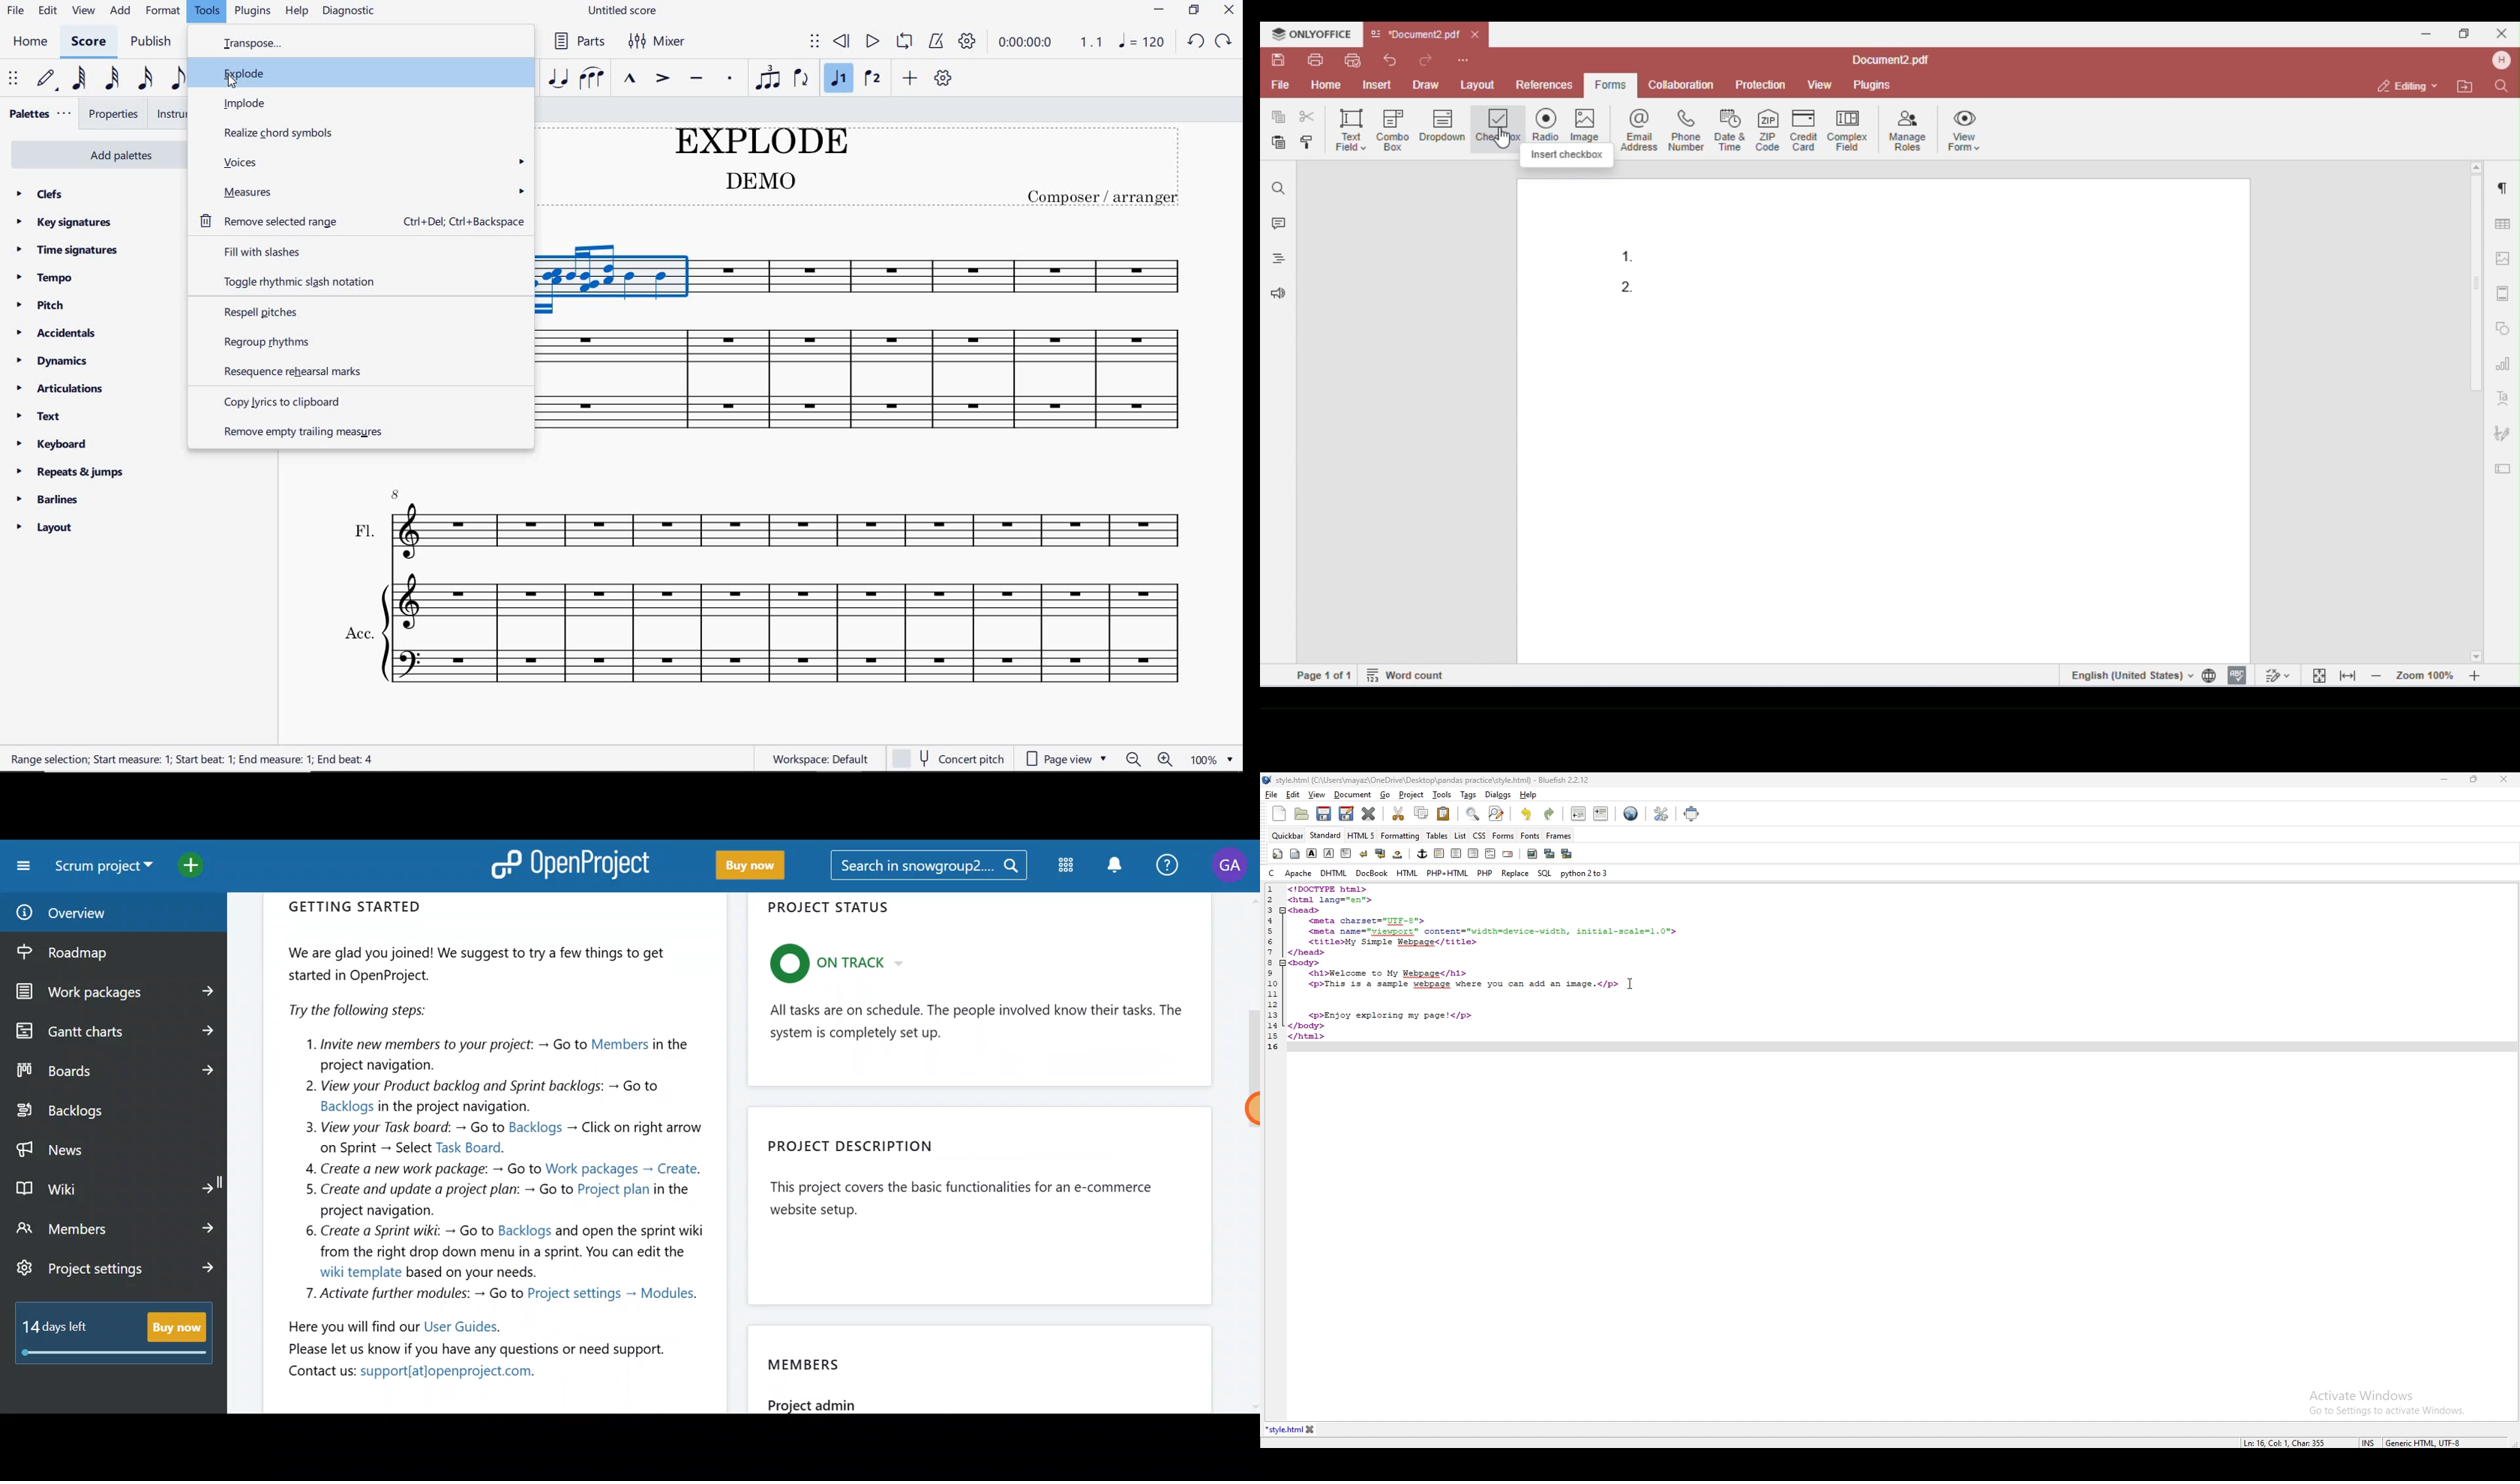 Image resolution: width=2520 pixels, height=1484 pixels. What do you see at coordinates (114, 1070) in the screenshot?
I see `Boards` at bounding box center [114, 1070].